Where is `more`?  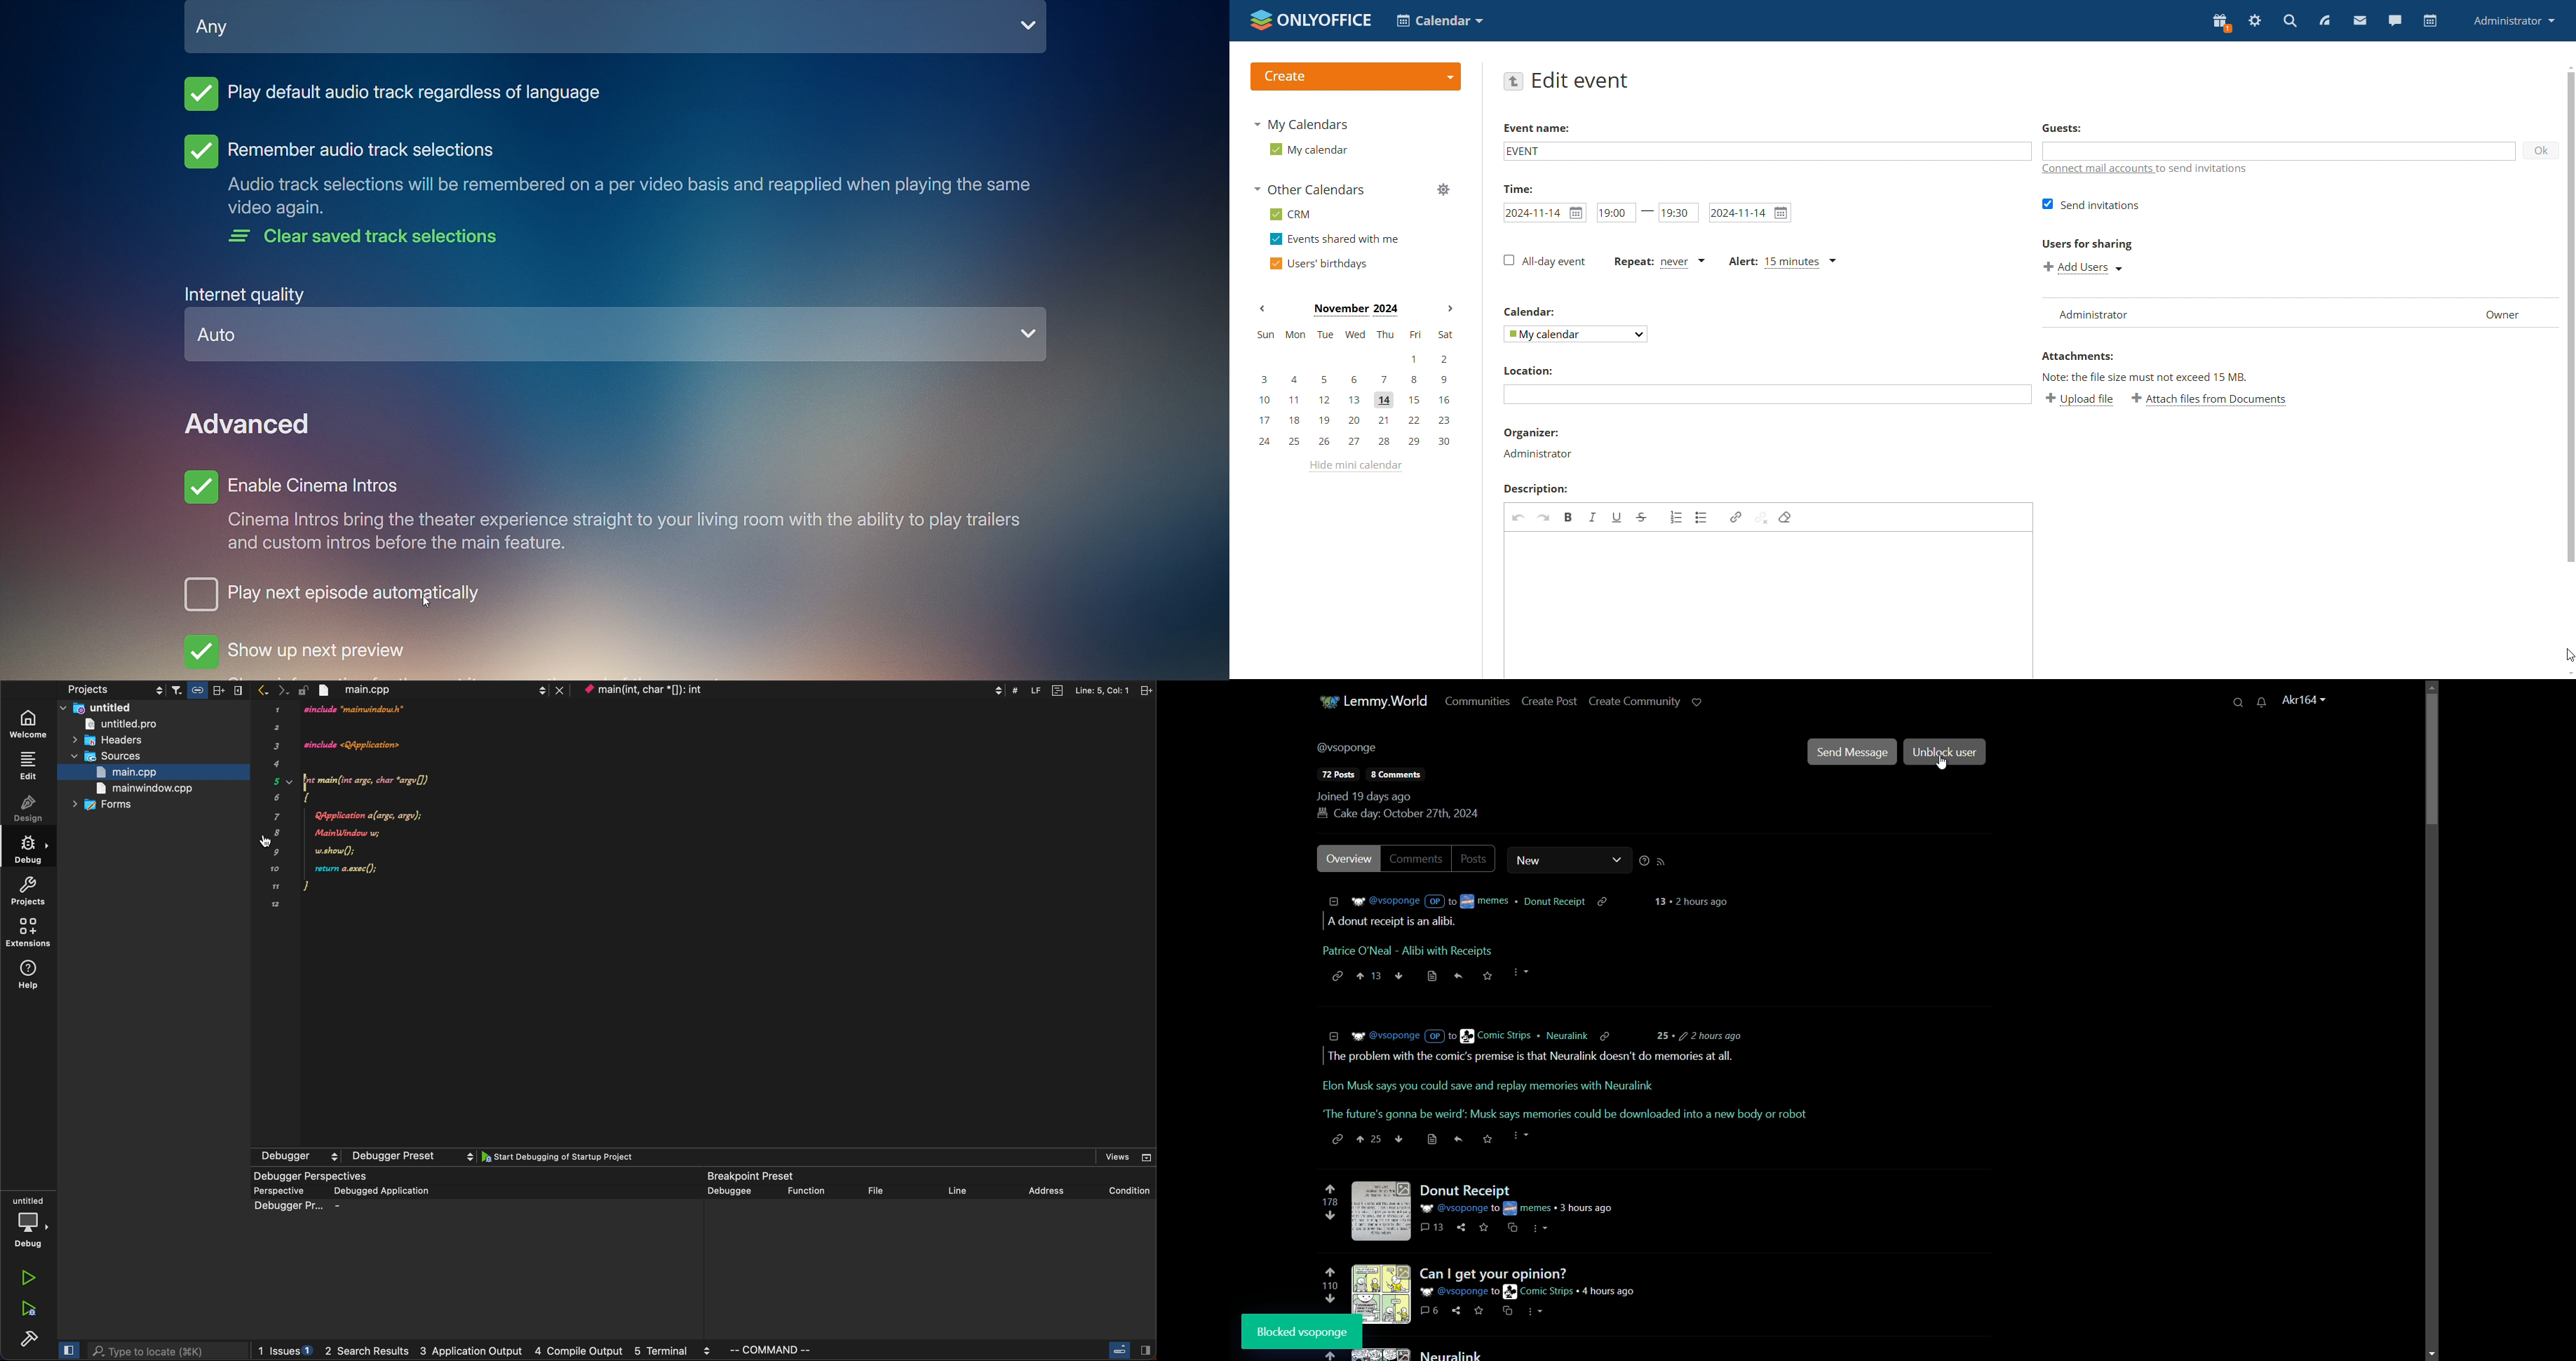
more is located at coordinates (1524, 973).